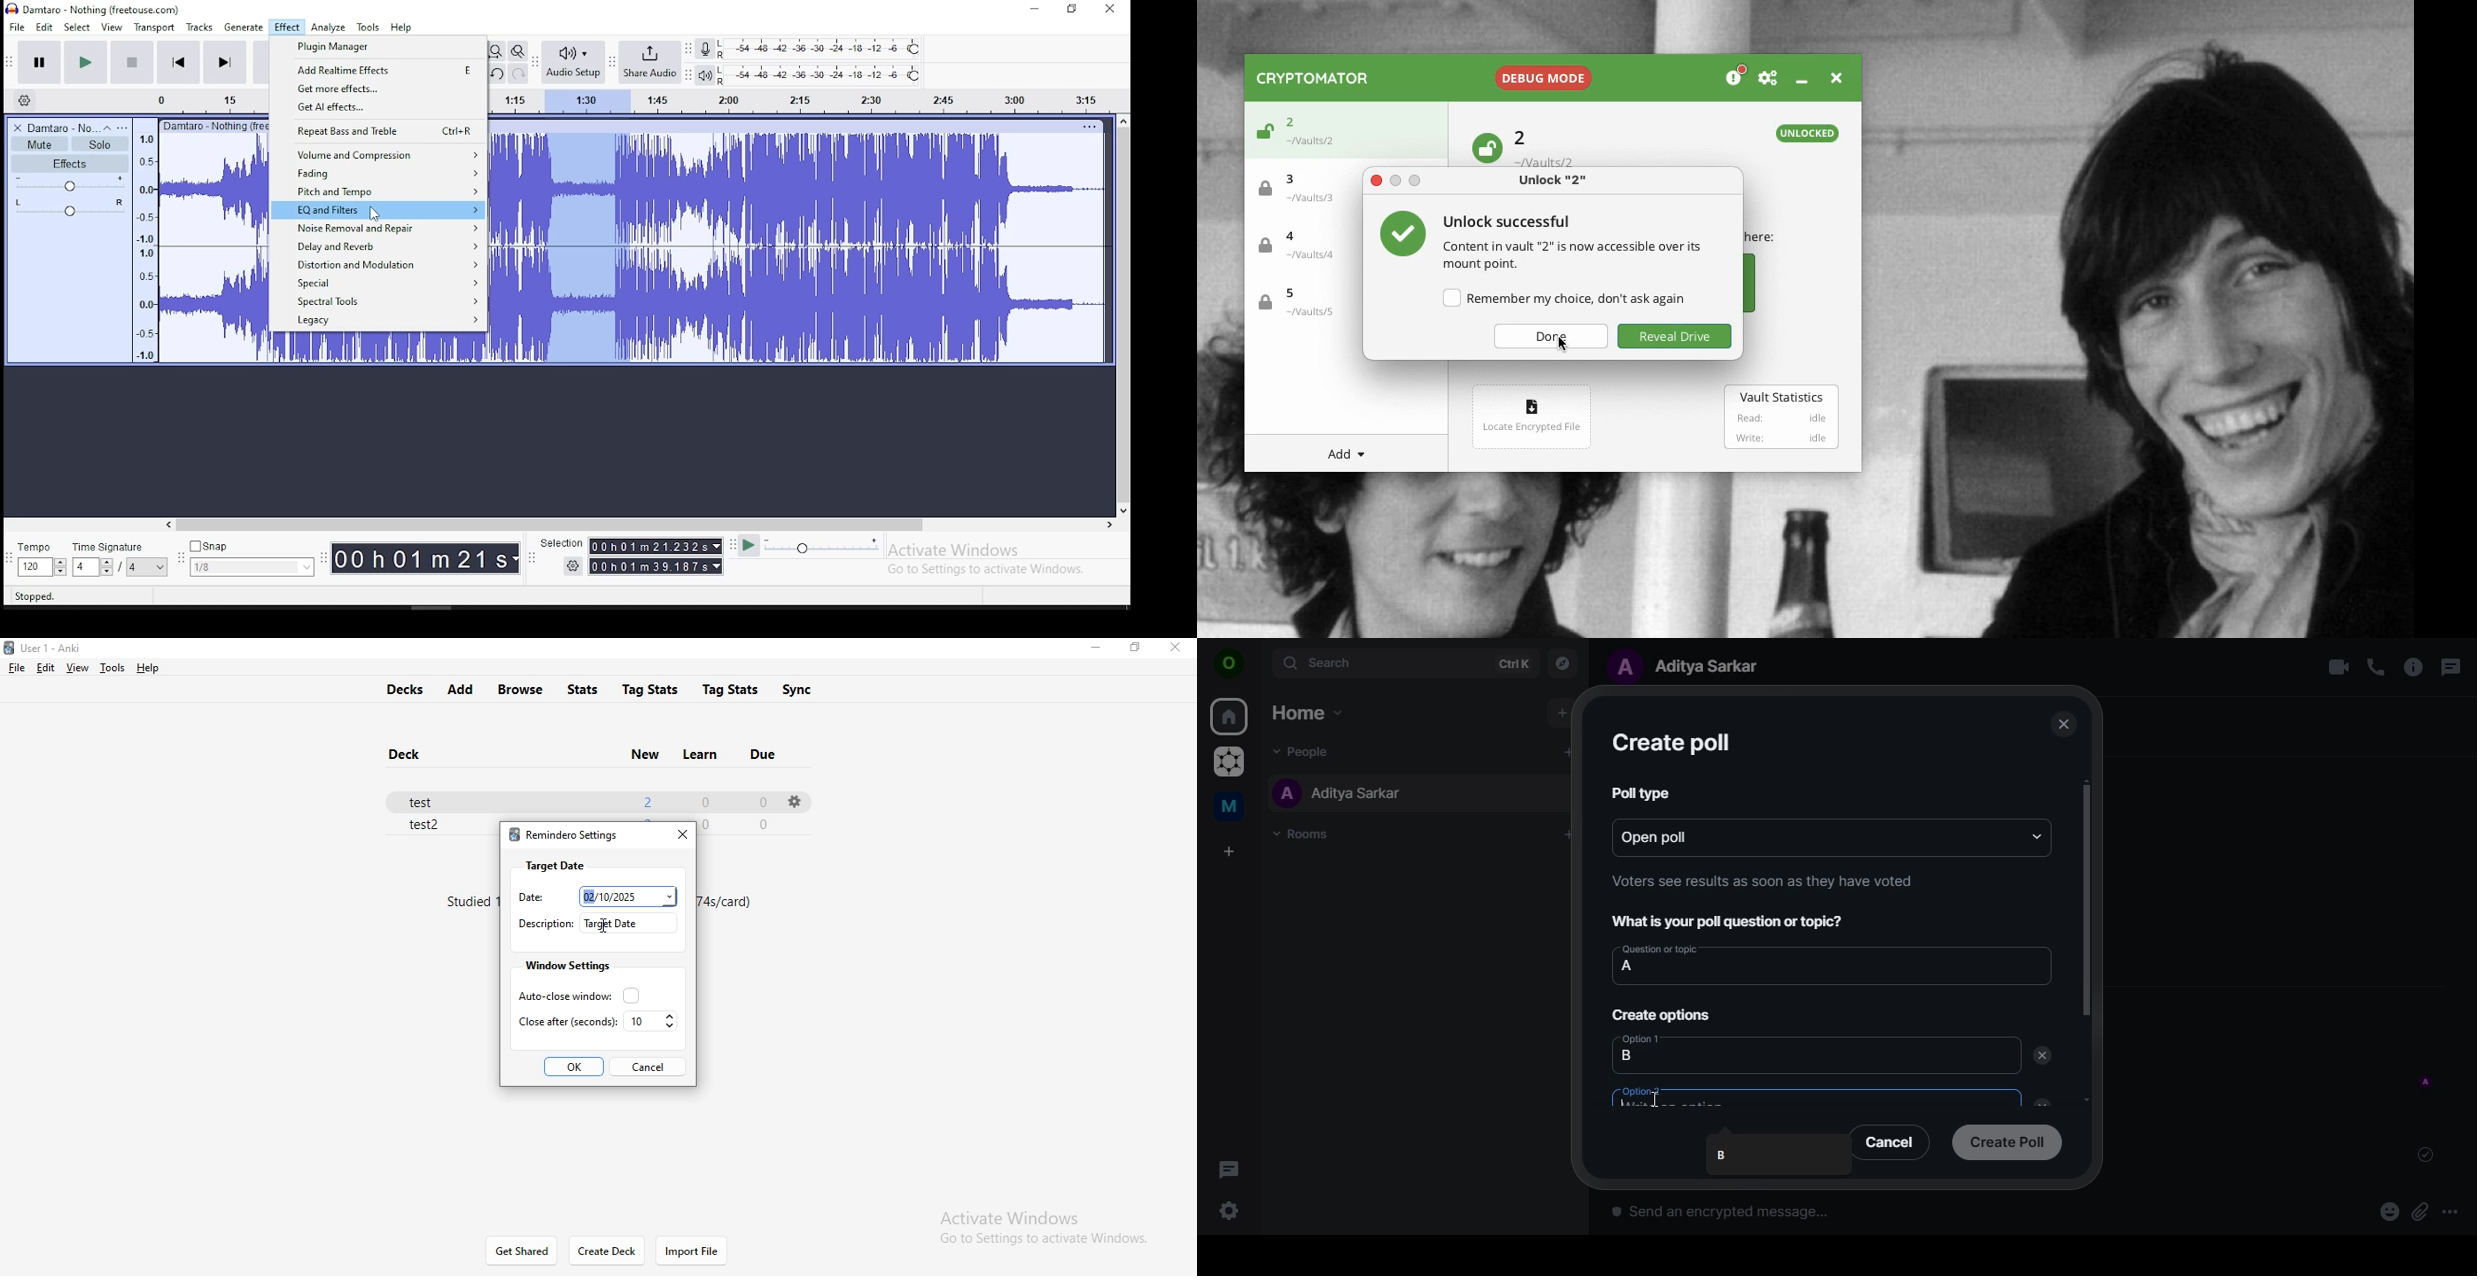 The height and width of the screenshot is (1288, 2492). I want to click on sync, so click(809, 690).